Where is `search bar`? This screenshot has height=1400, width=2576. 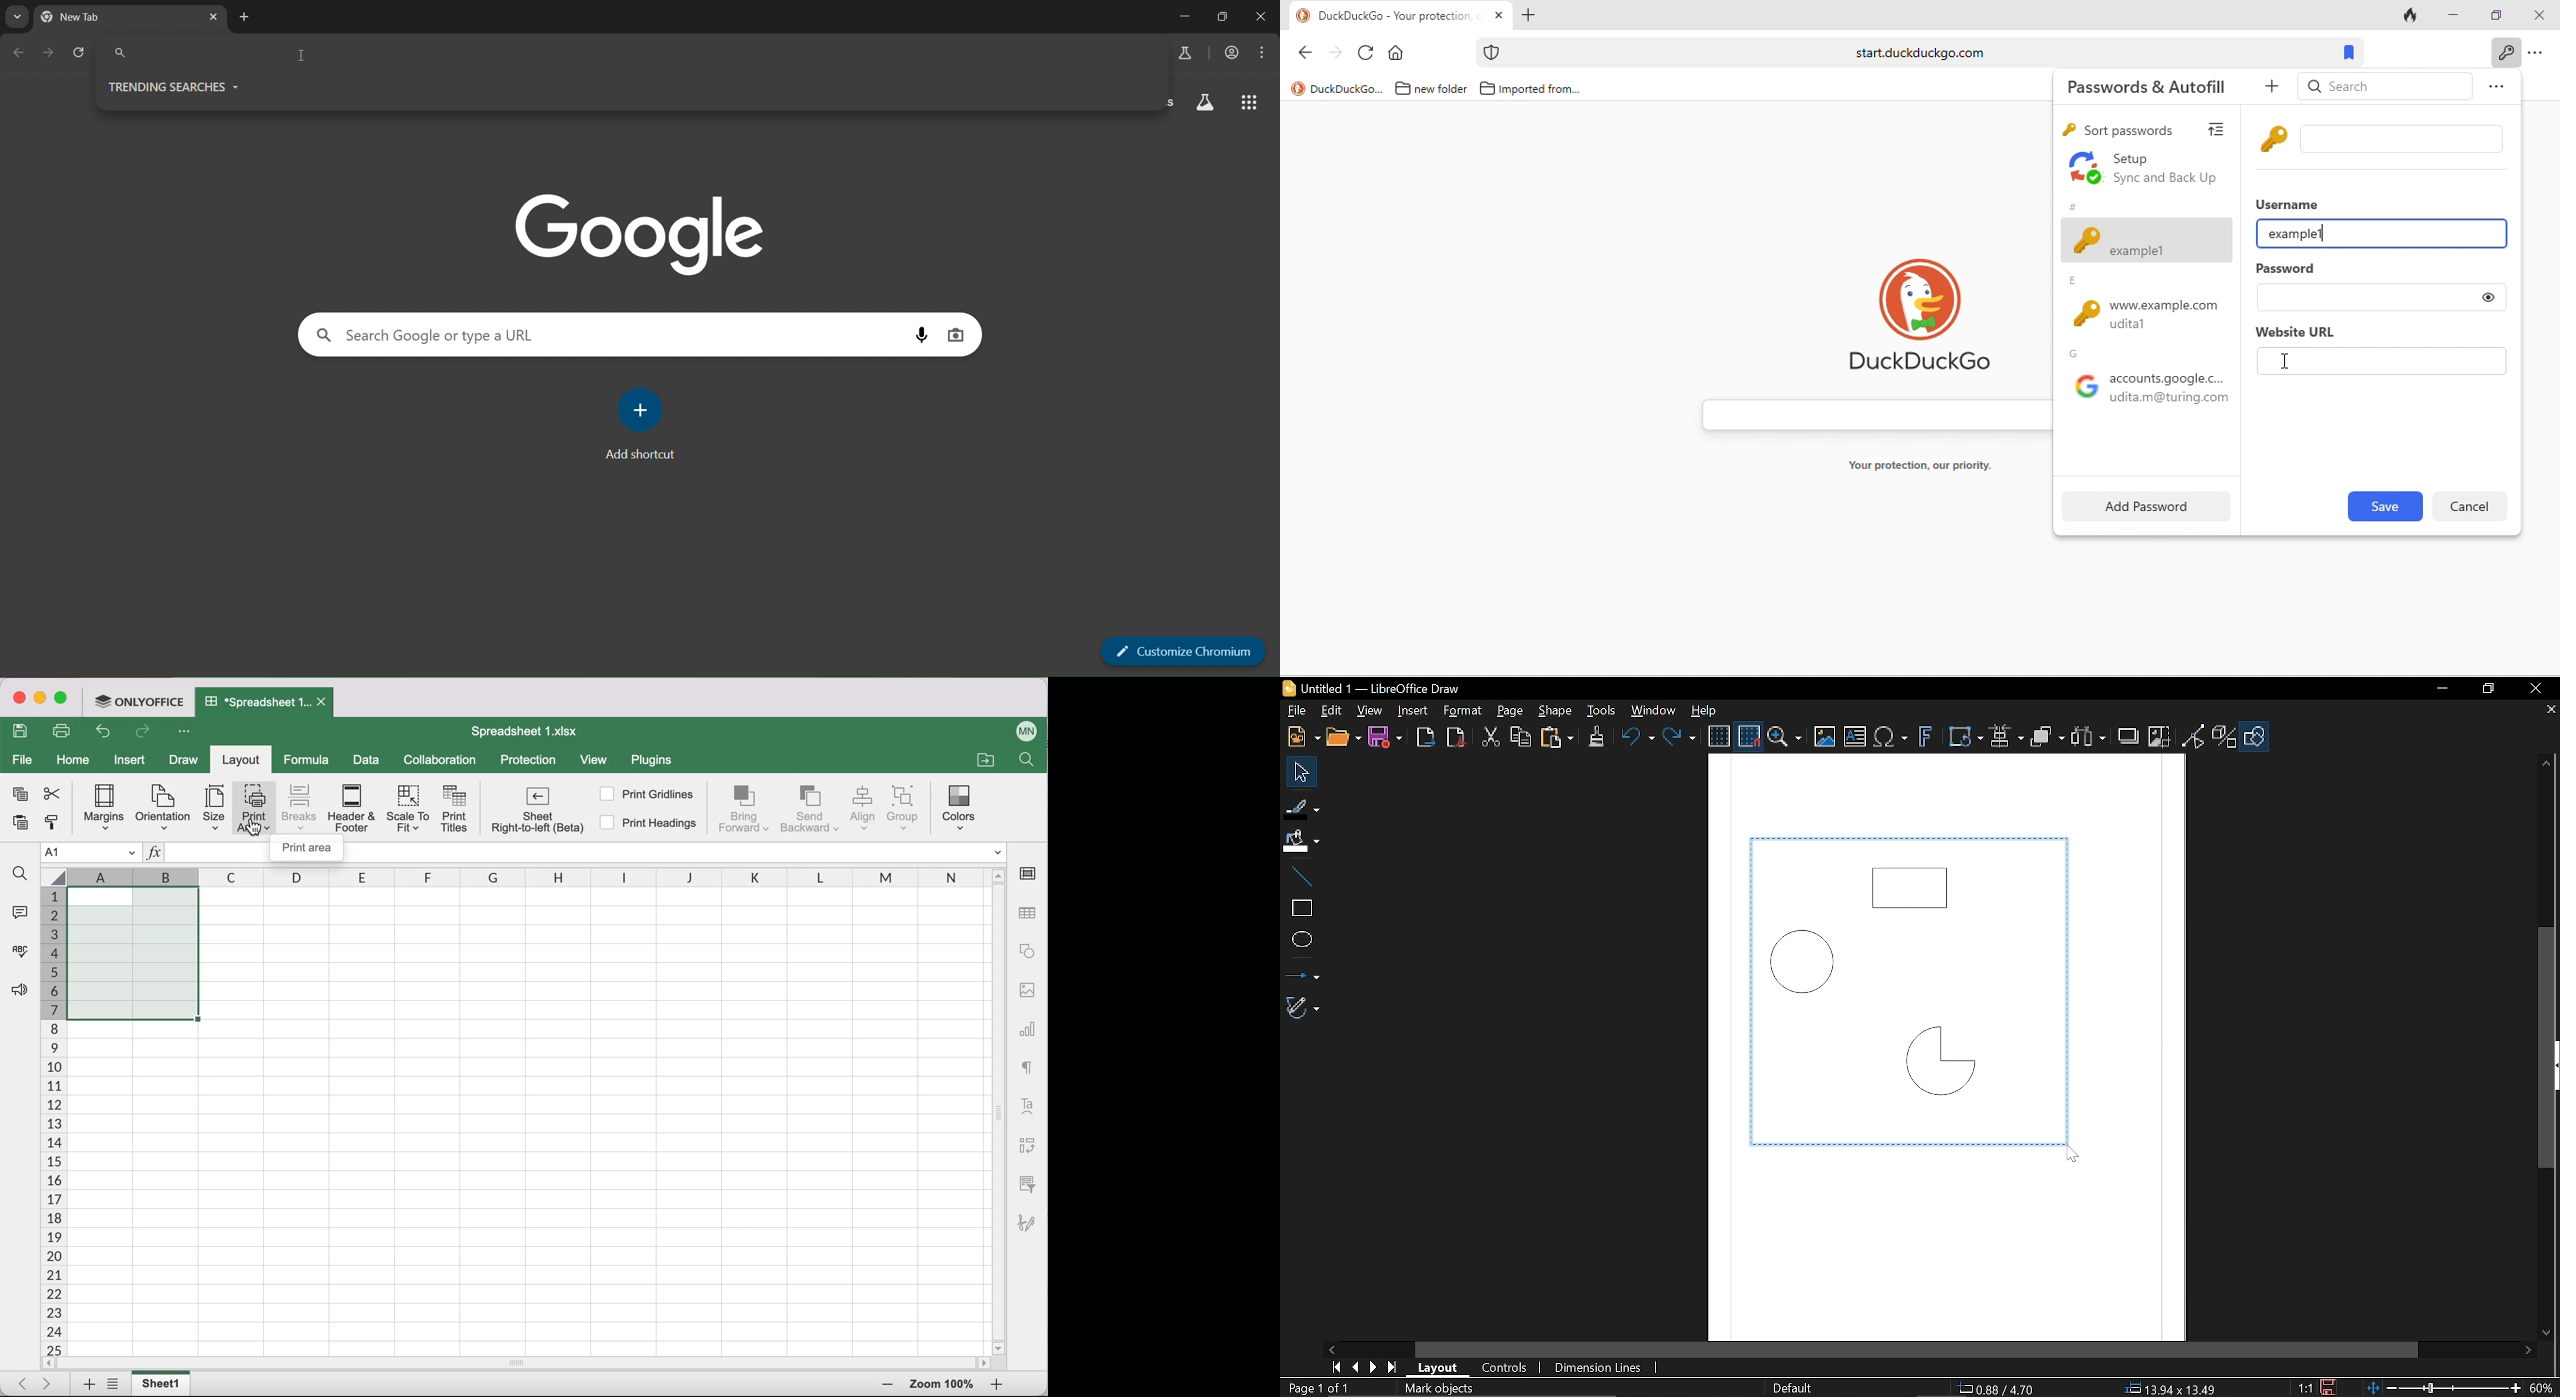 search bar is located at coordinates (1867, 411).